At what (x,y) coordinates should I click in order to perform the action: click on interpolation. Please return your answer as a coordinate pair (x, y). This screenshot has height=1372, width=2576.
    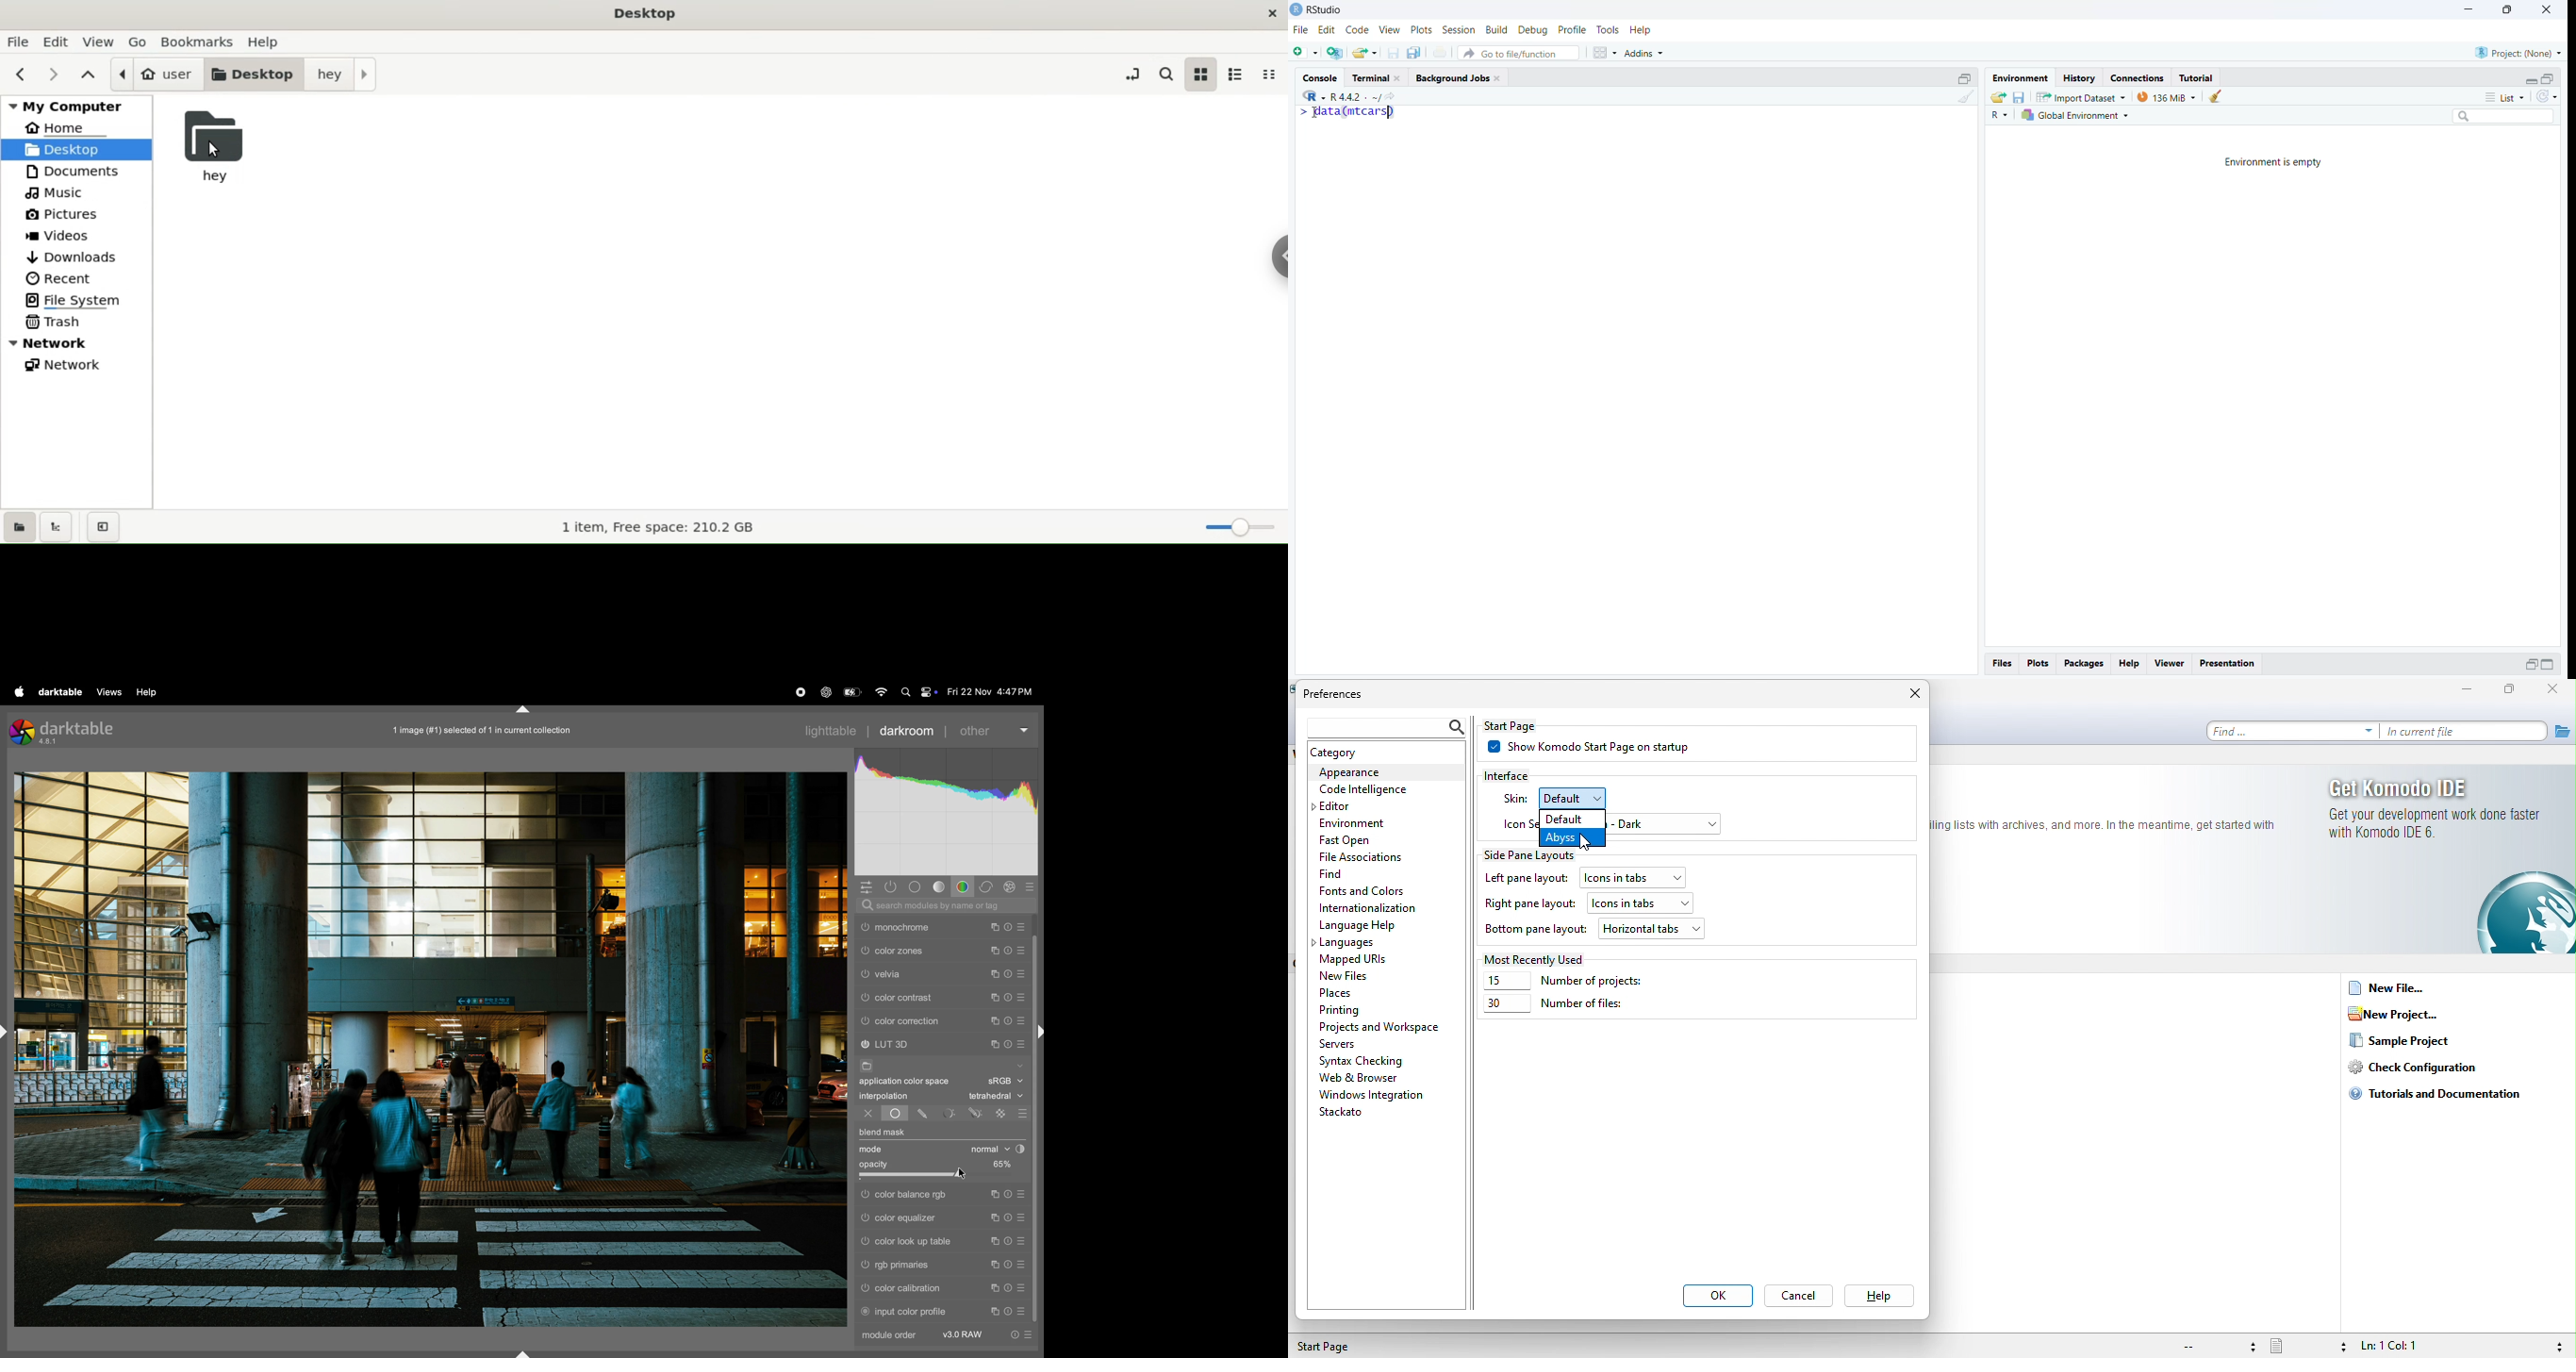
    Looking at the image, I should click on (893, 1097).